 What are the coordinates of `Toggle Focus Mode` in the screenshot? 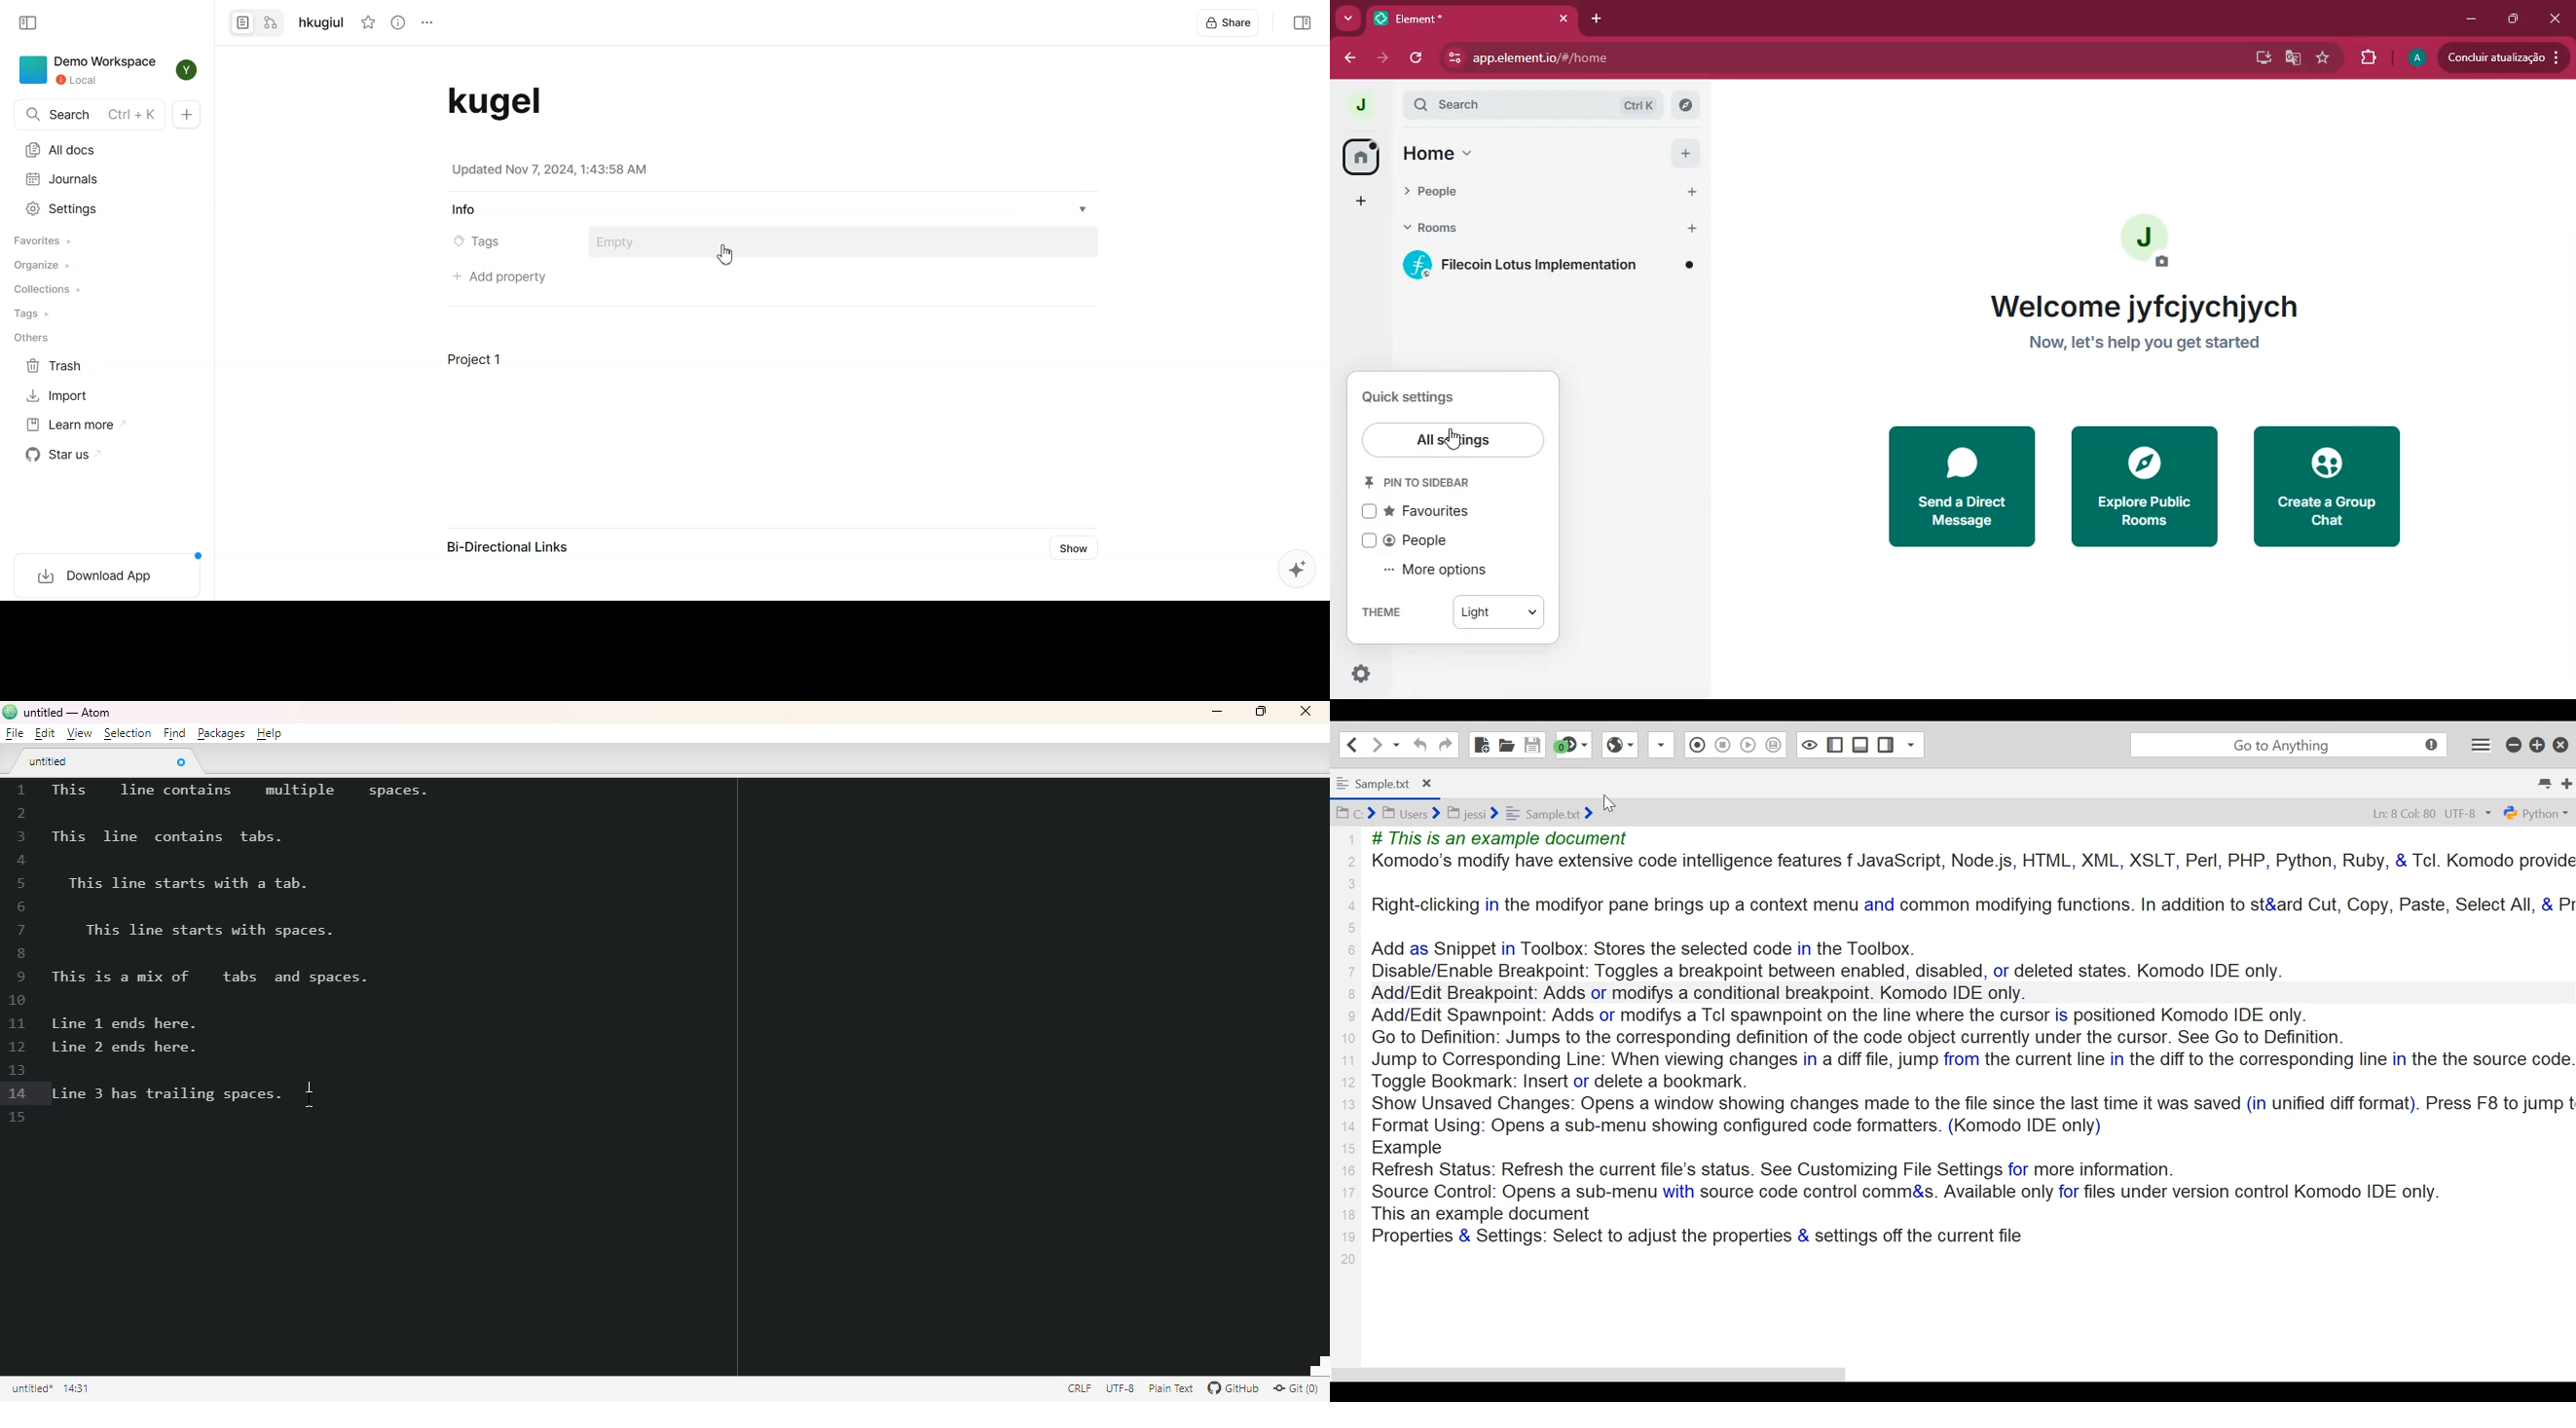 It's located at (1810, 745).